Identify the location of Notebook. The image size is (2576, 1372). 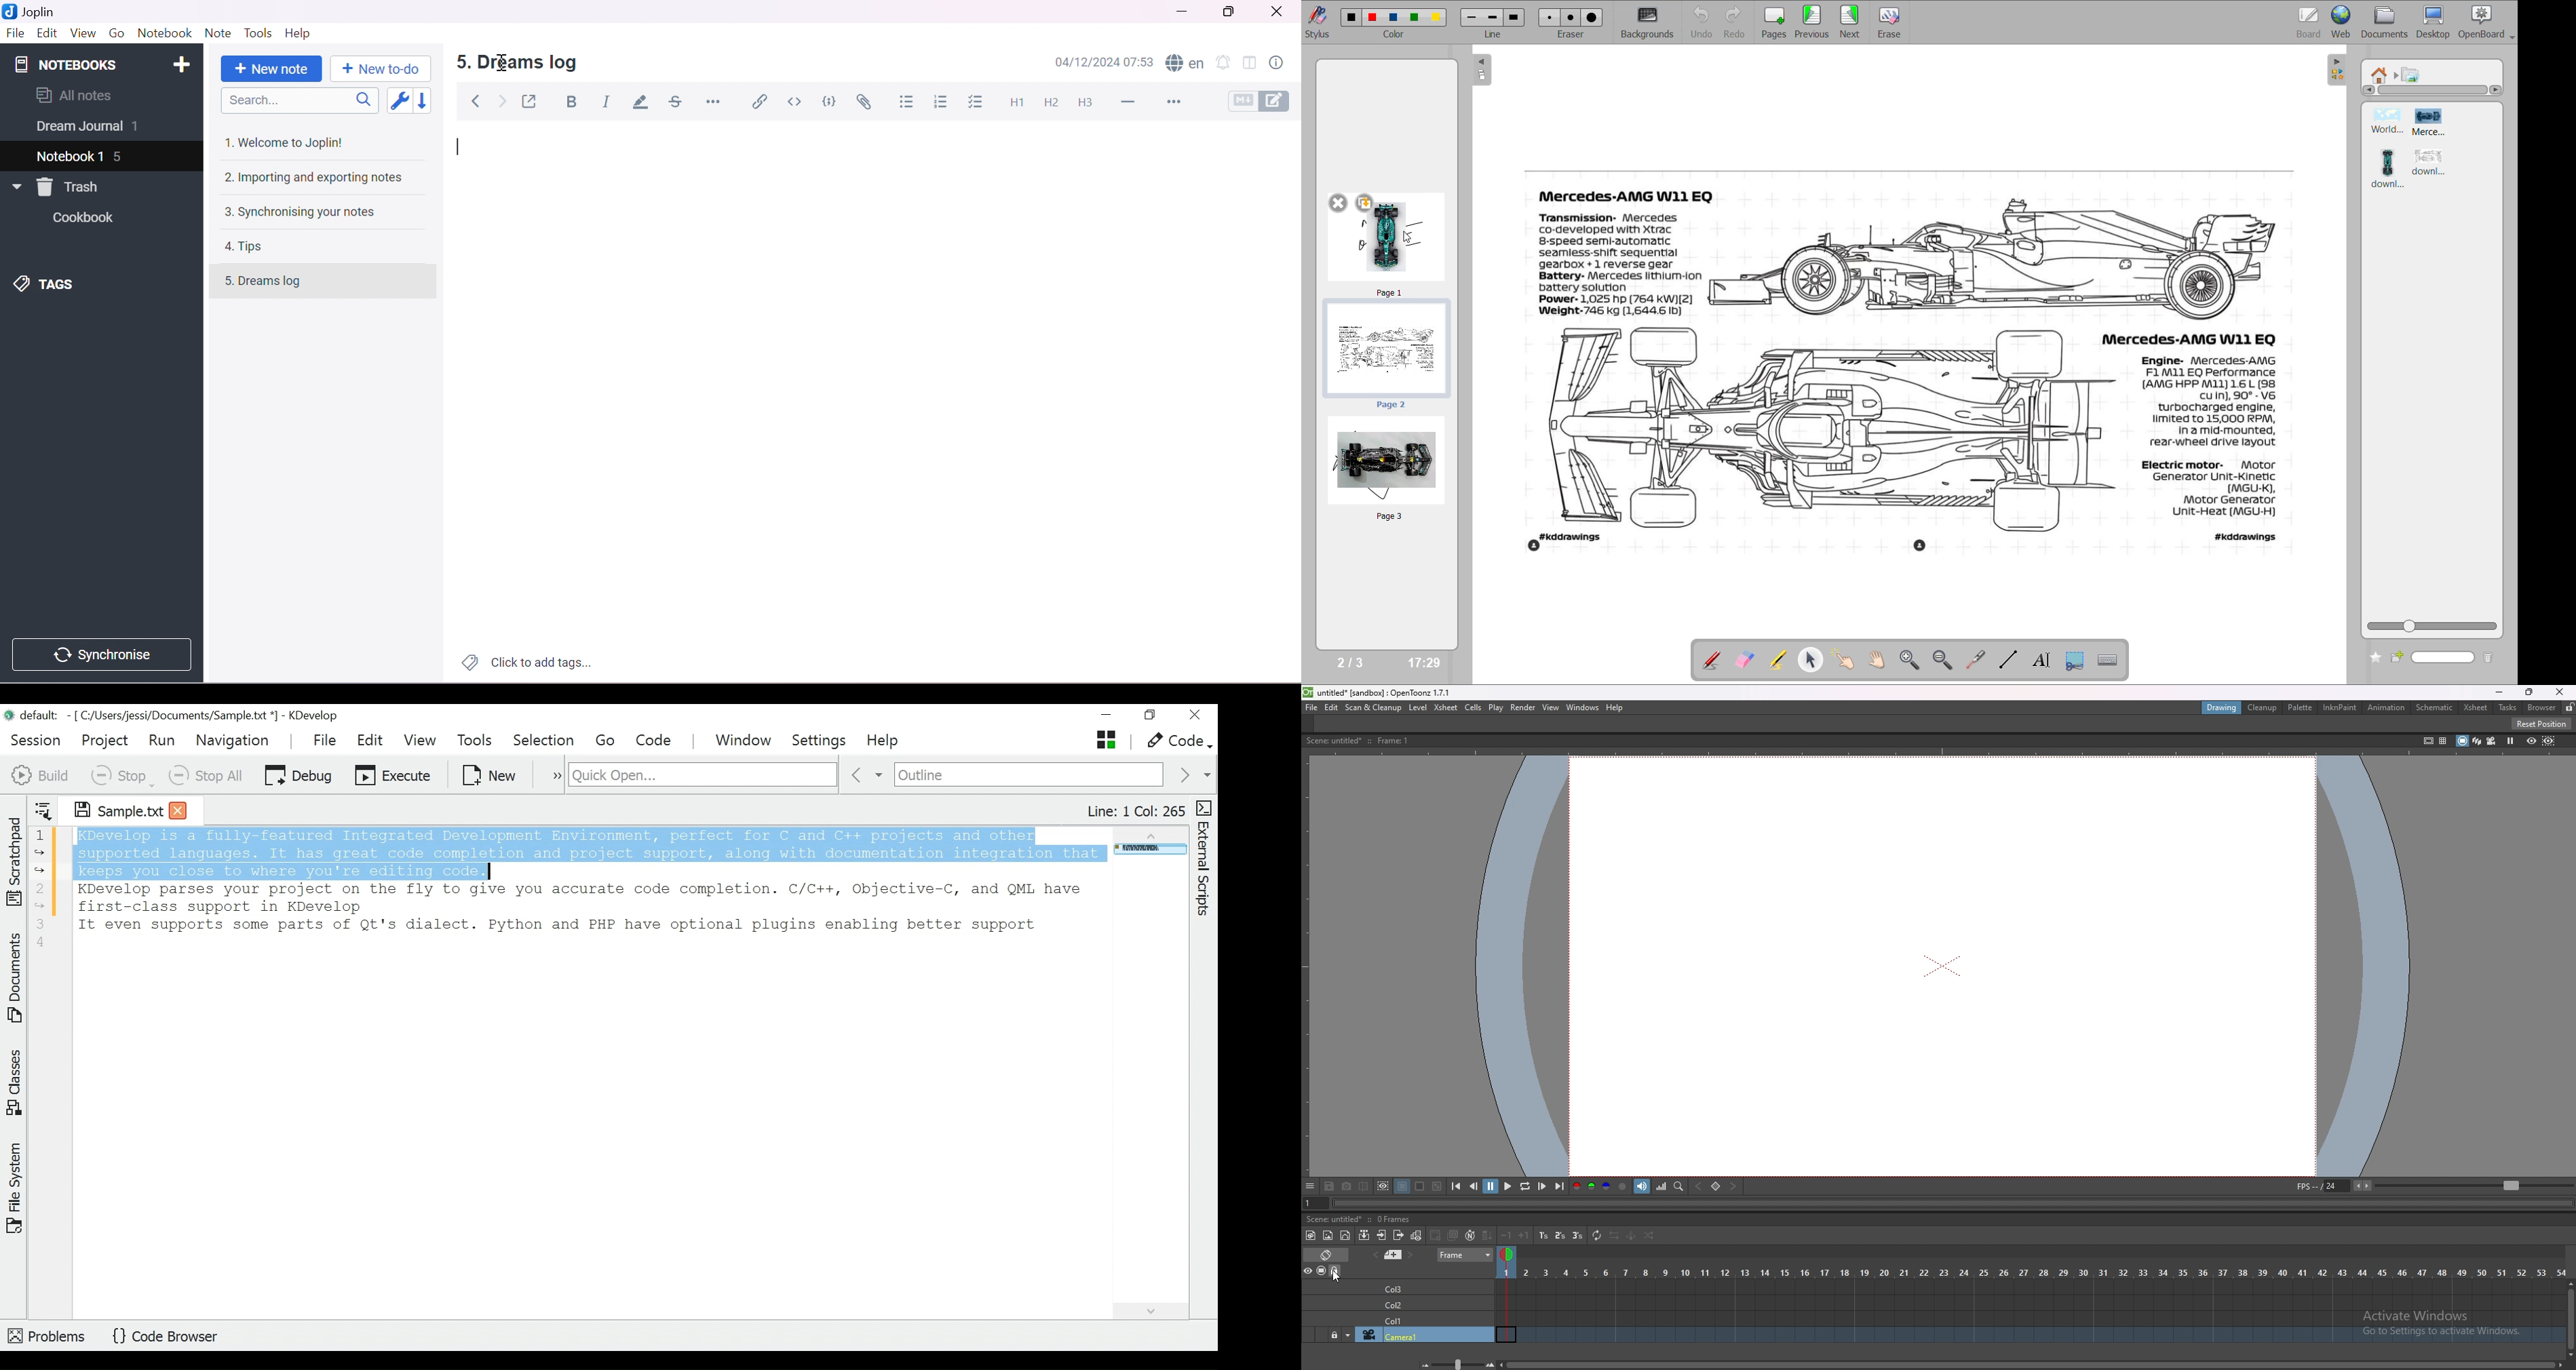
(166, 34).